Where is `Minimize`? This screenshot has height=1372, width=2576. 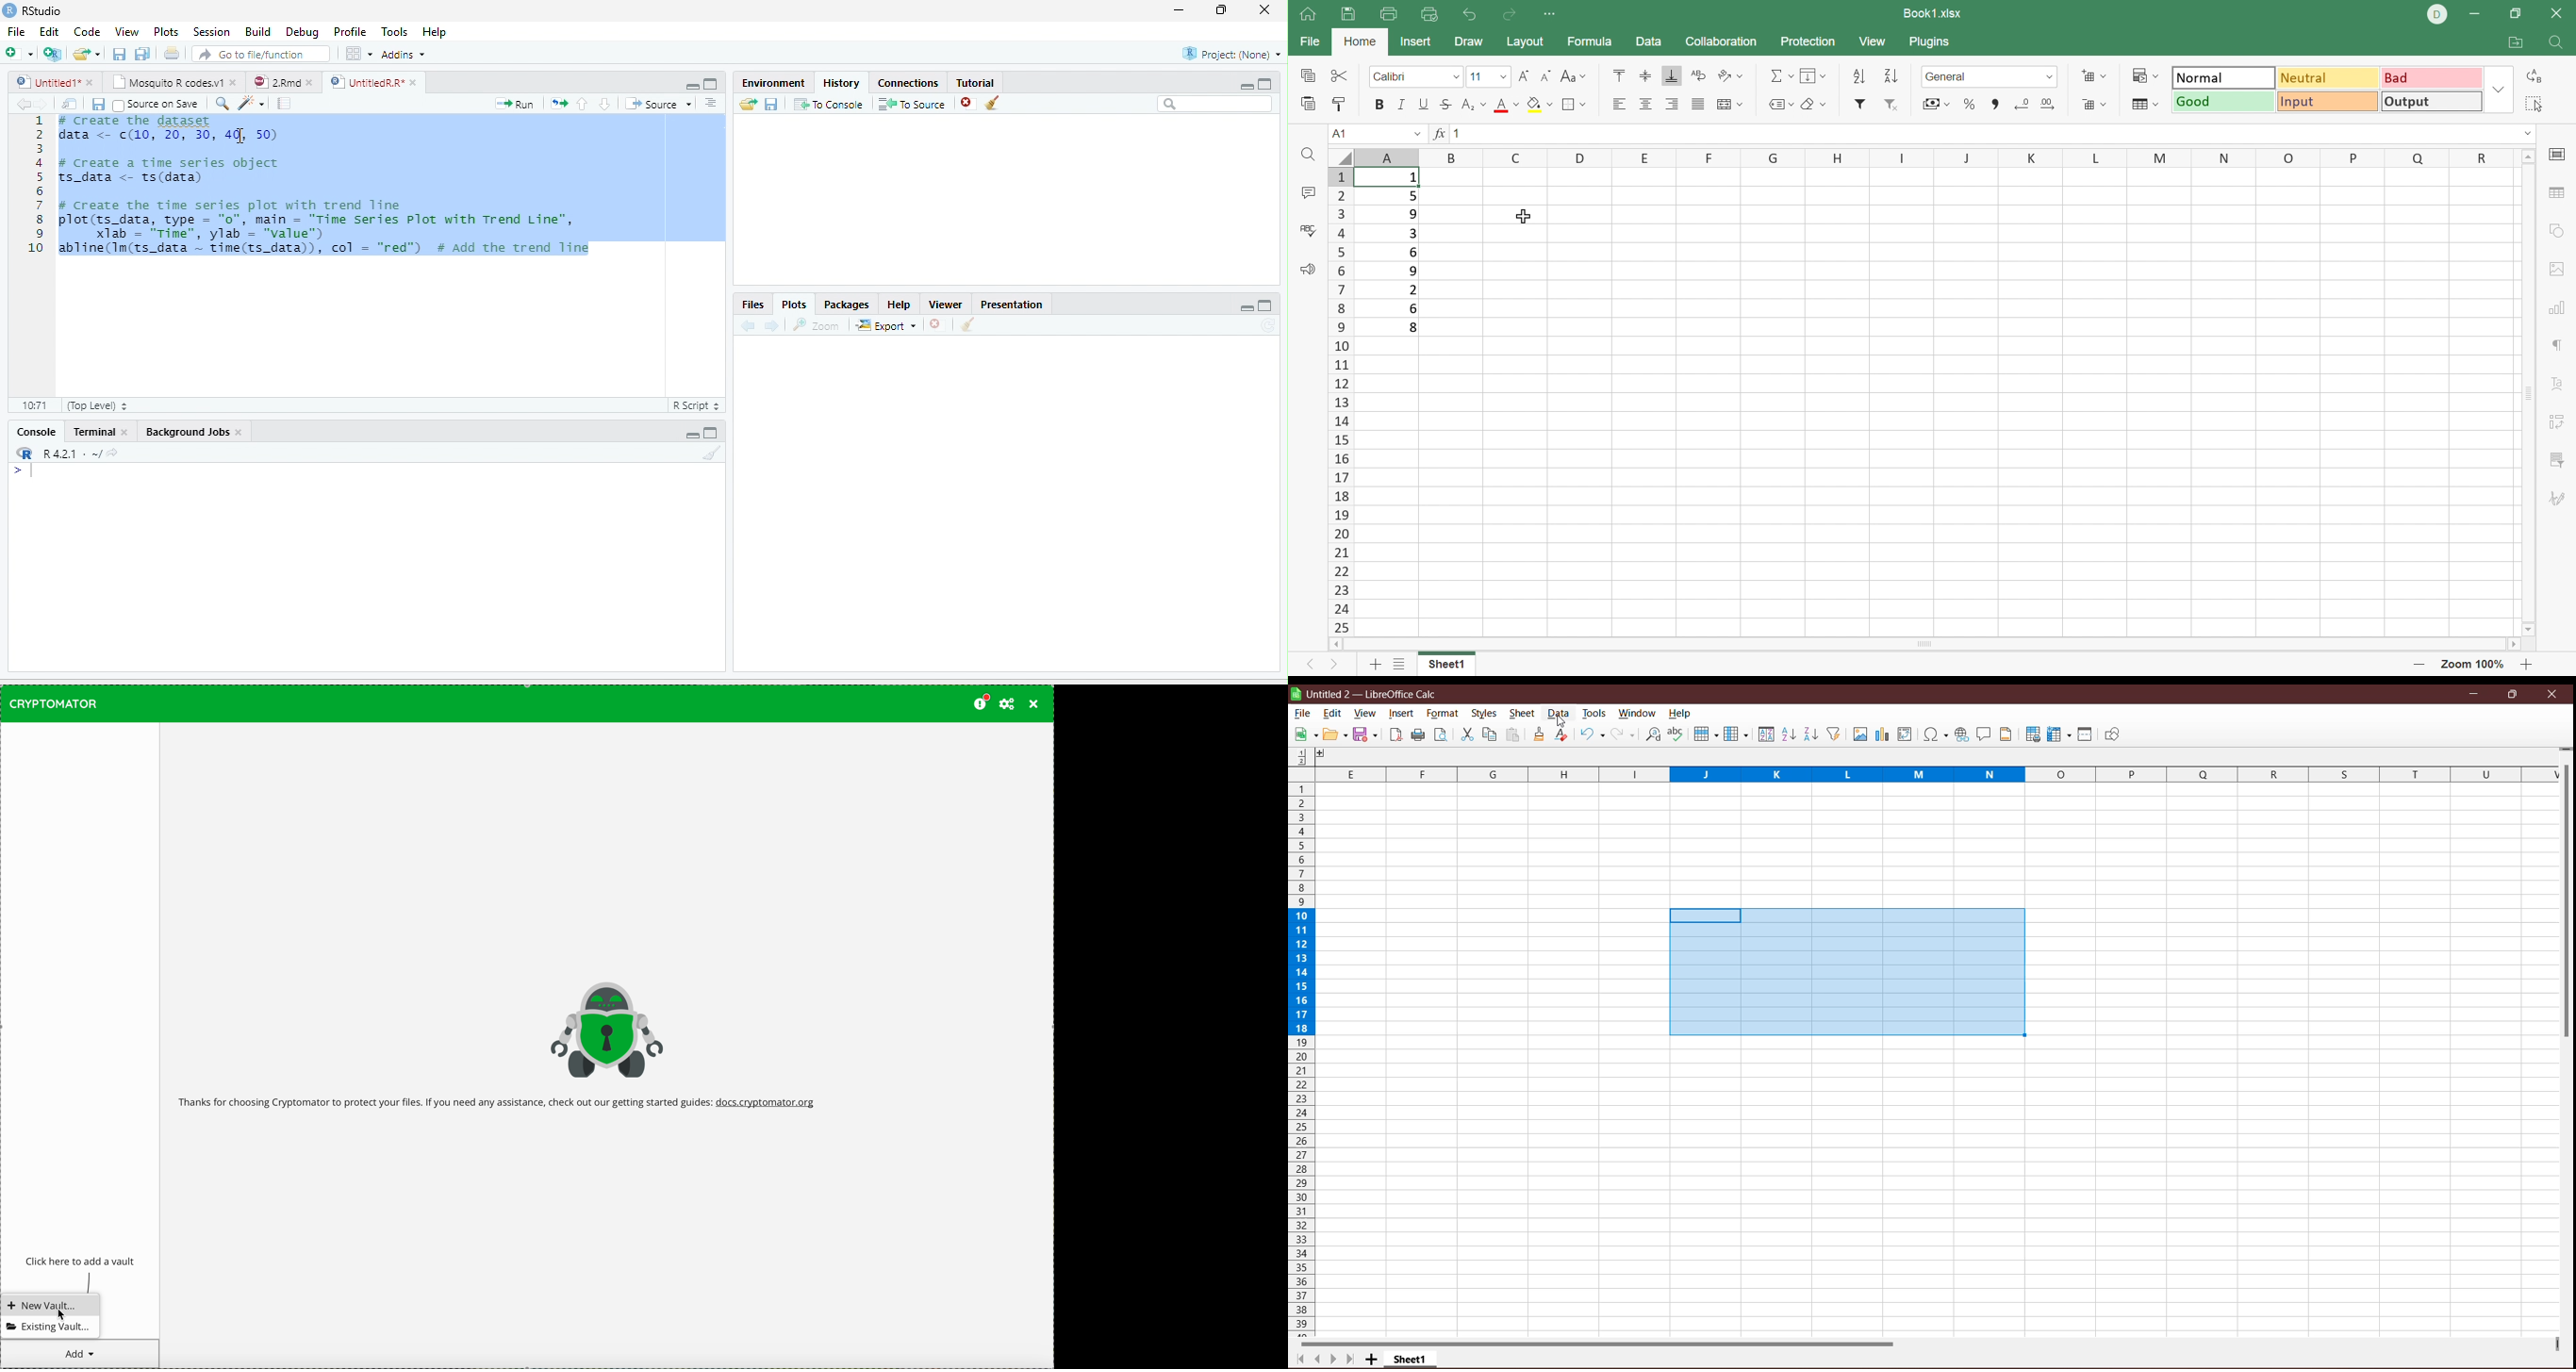 Minimize is located at coordinates (691, 87).